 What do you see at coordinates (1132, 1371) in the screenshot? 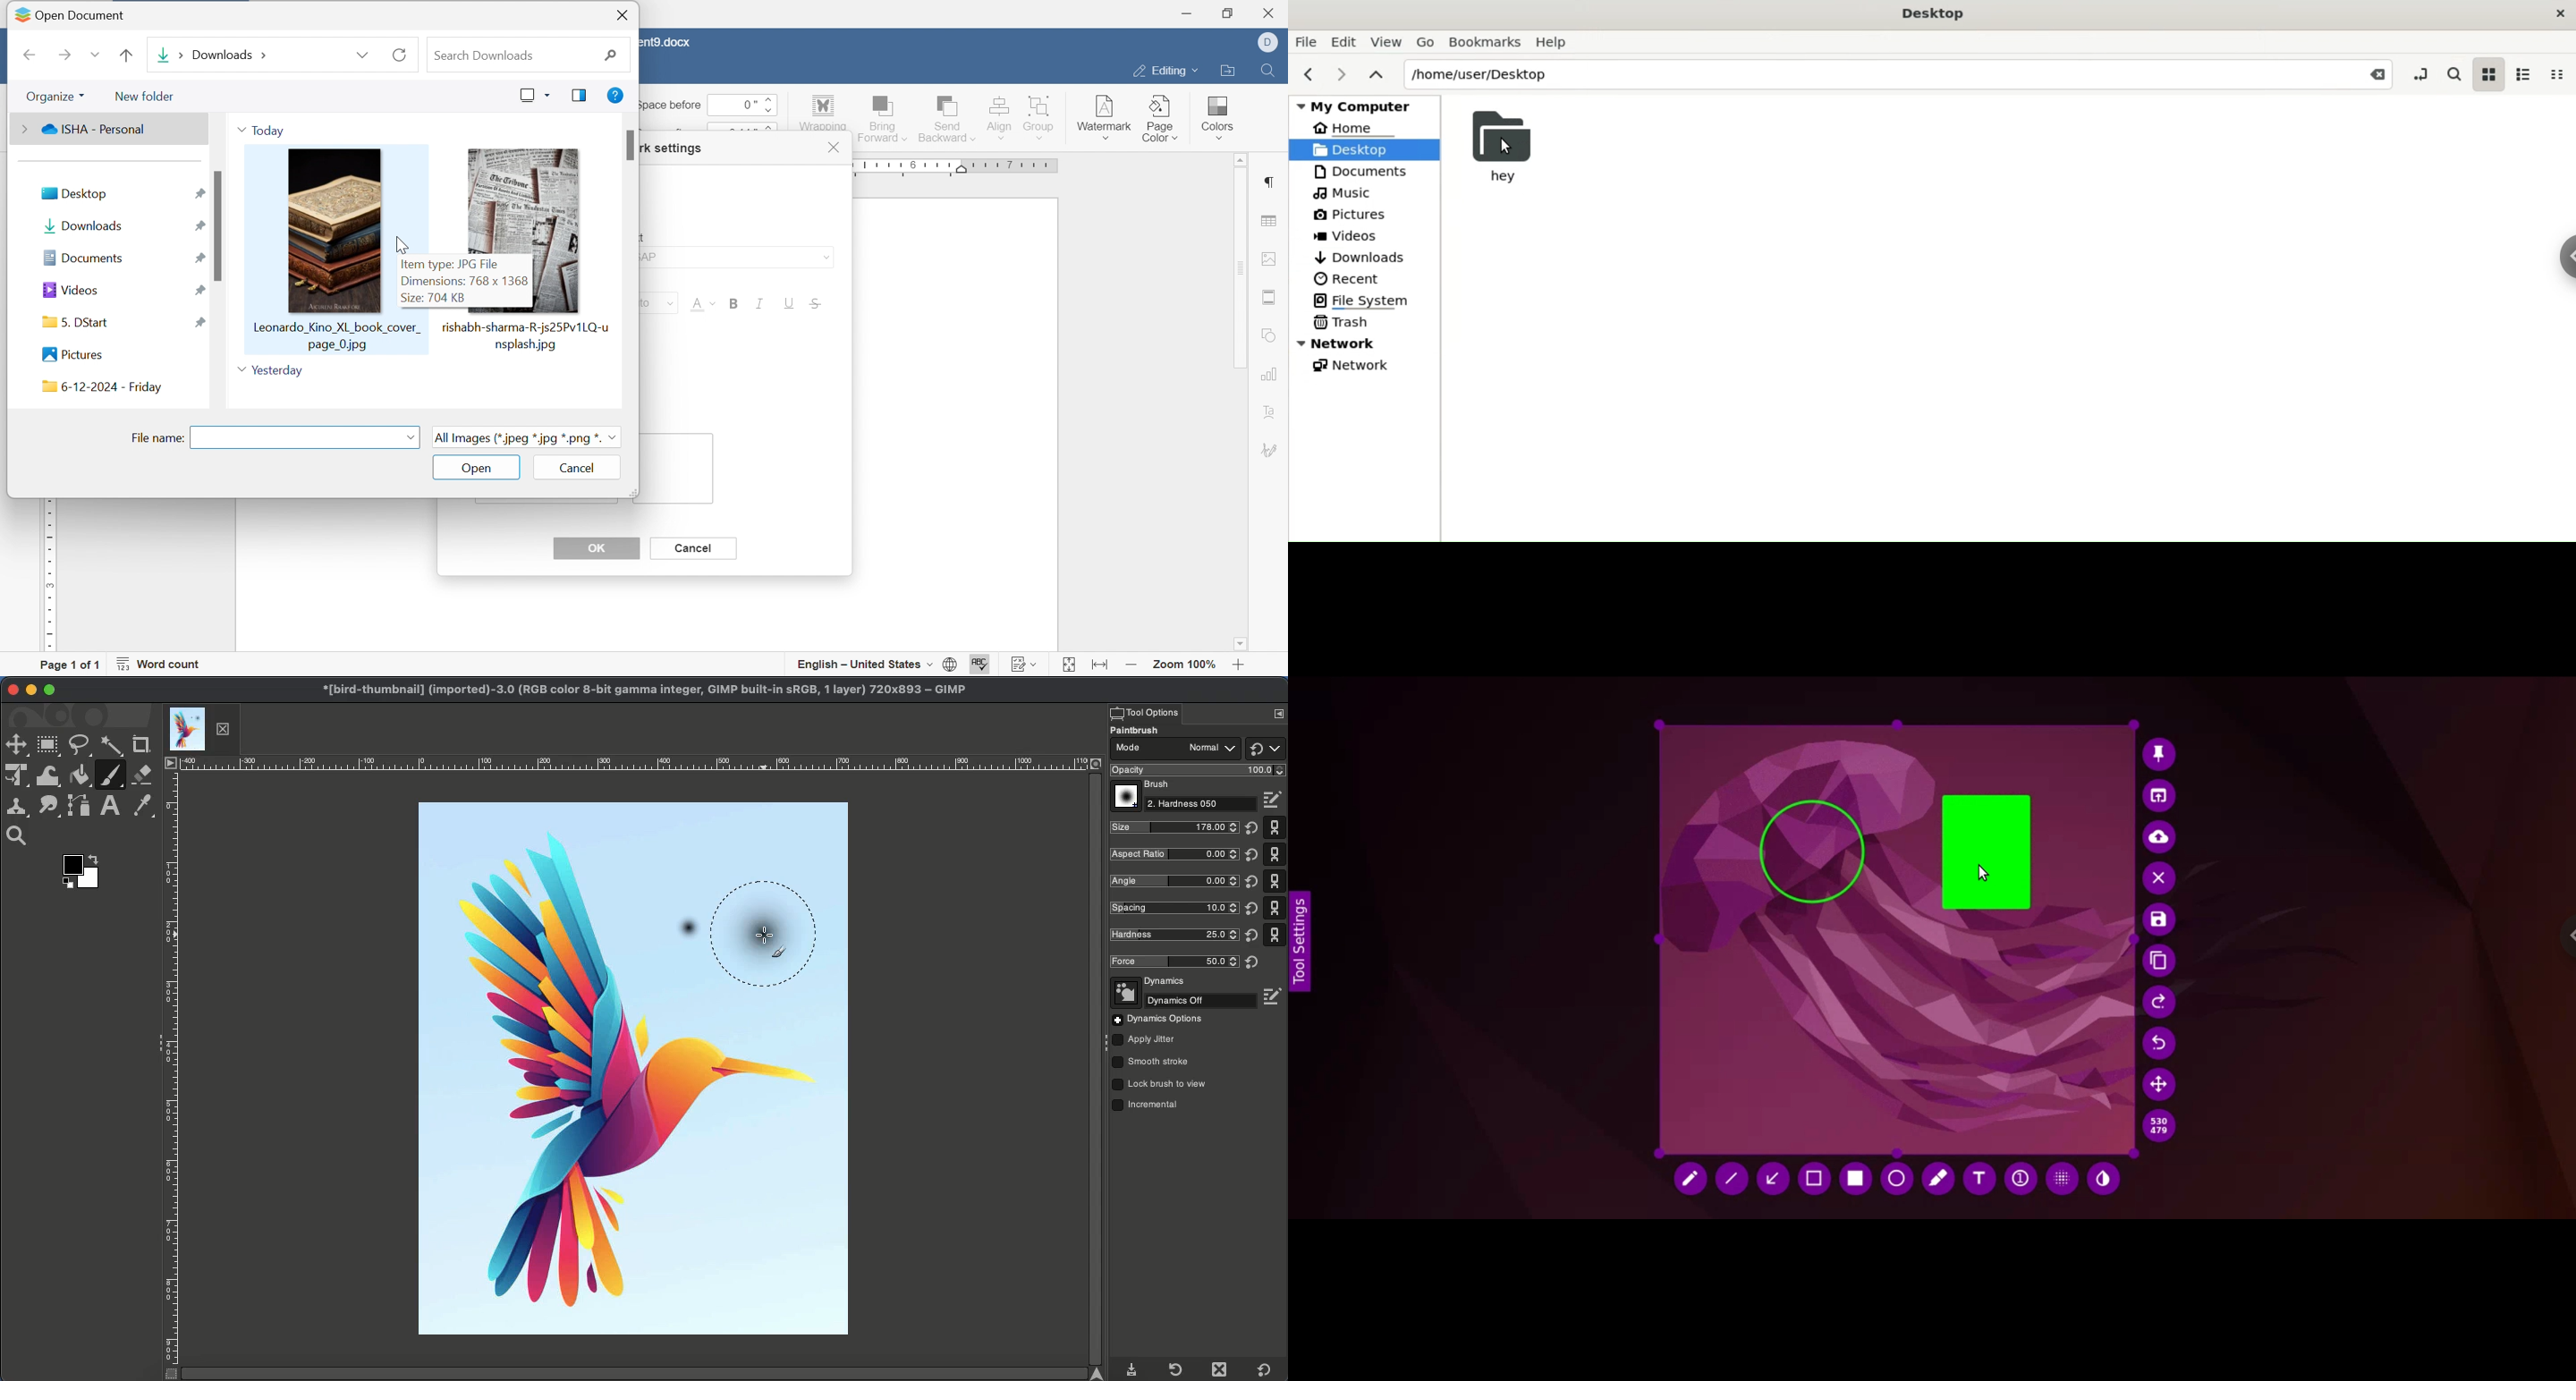
I see `Download` at bounding box center [1132, 1371].